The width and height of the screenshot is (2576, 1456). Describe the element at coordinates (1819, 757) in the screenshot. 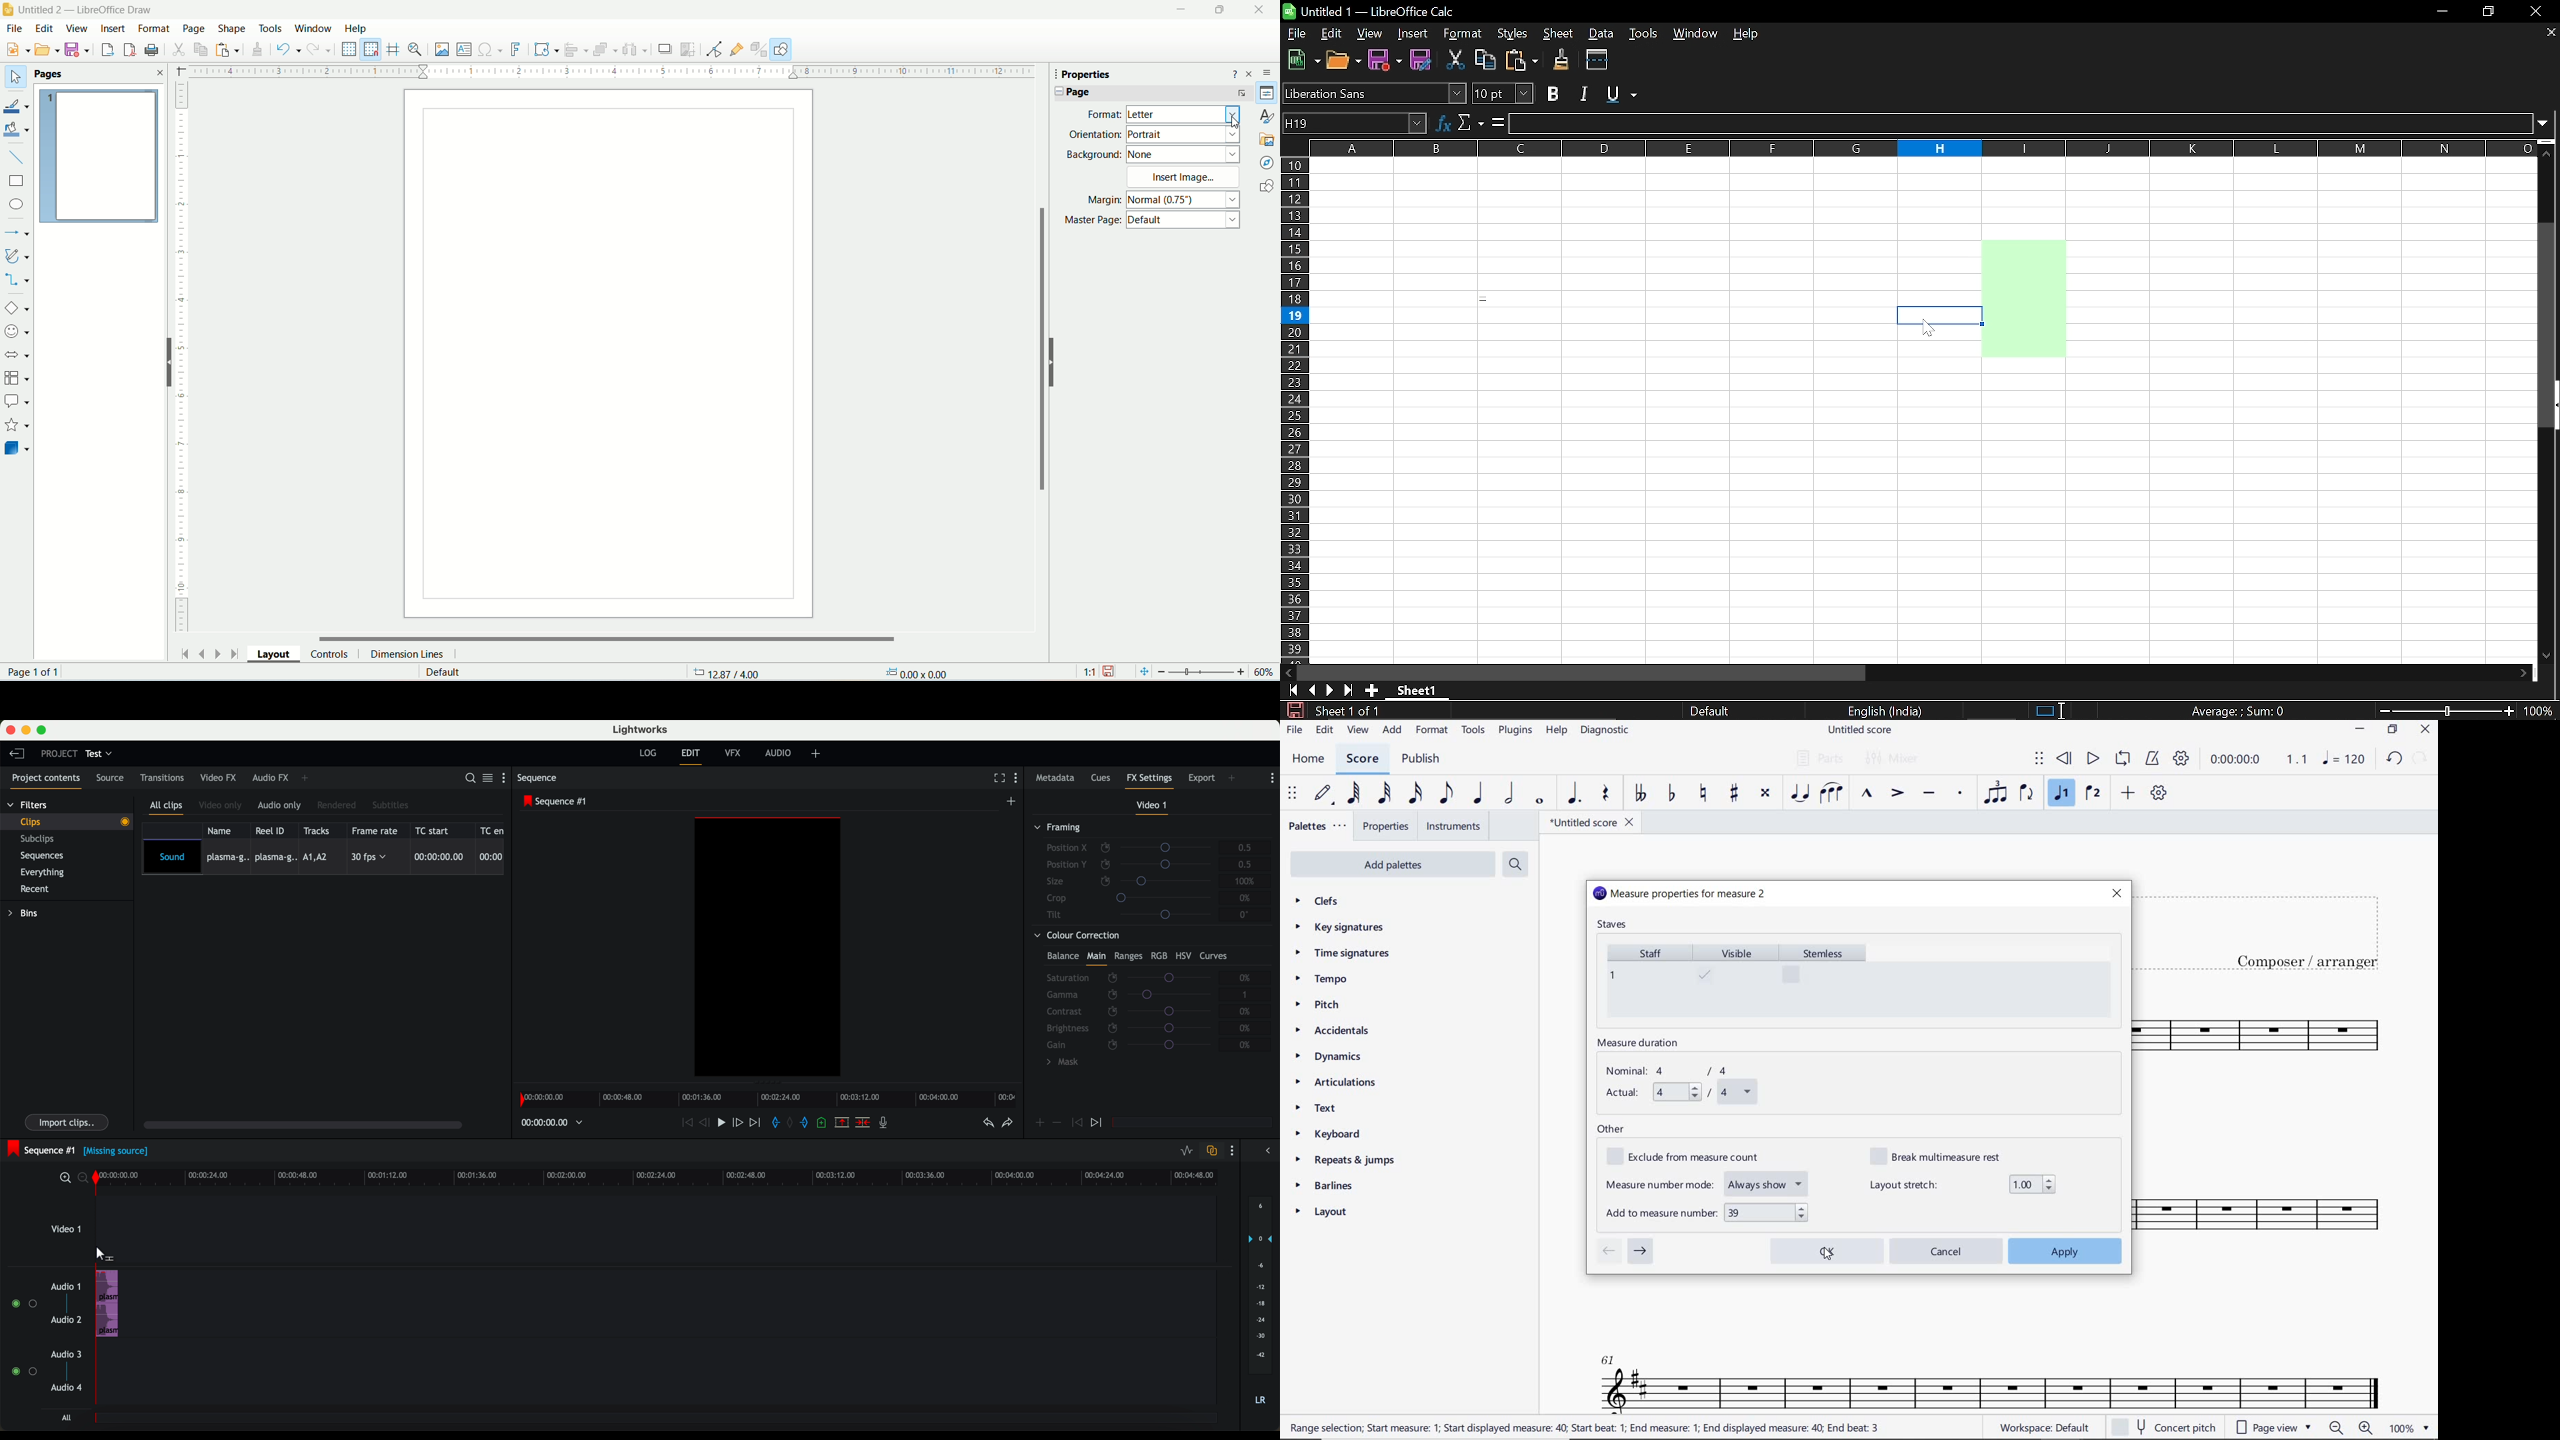

I see `PARTS` at that location.